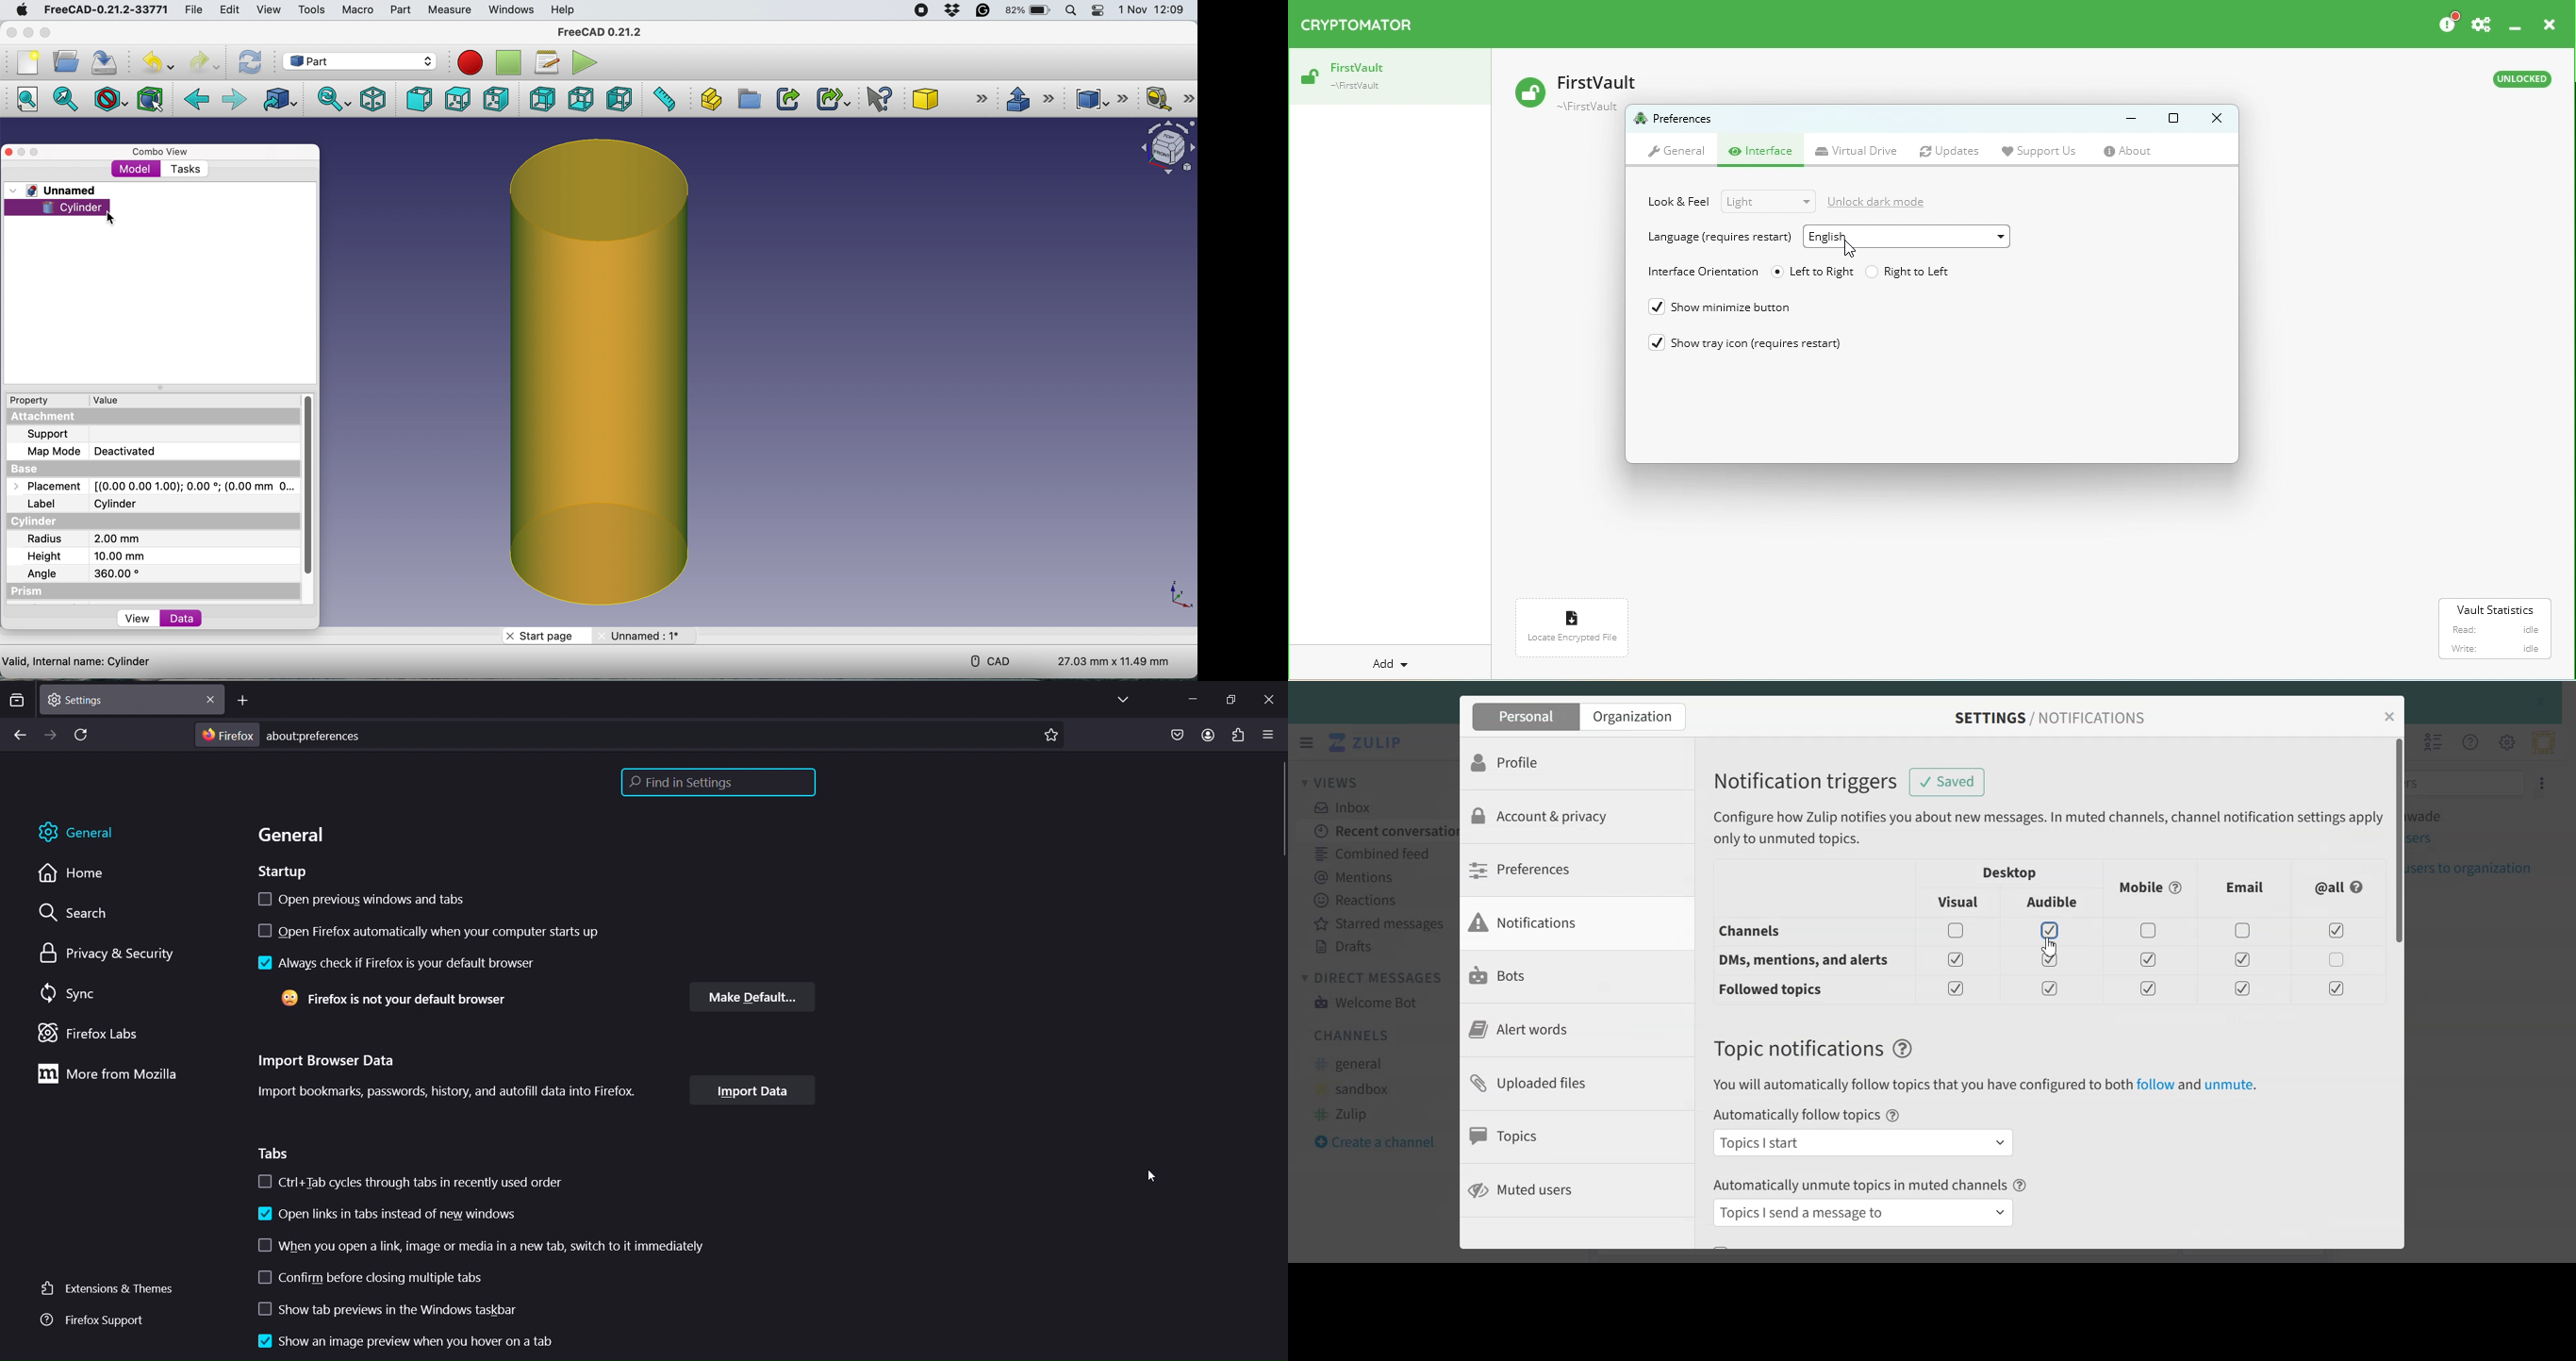  Describe the element at coordinates (1795, 1116) in the screenshot. I see `Automatically follow topics` at that location.